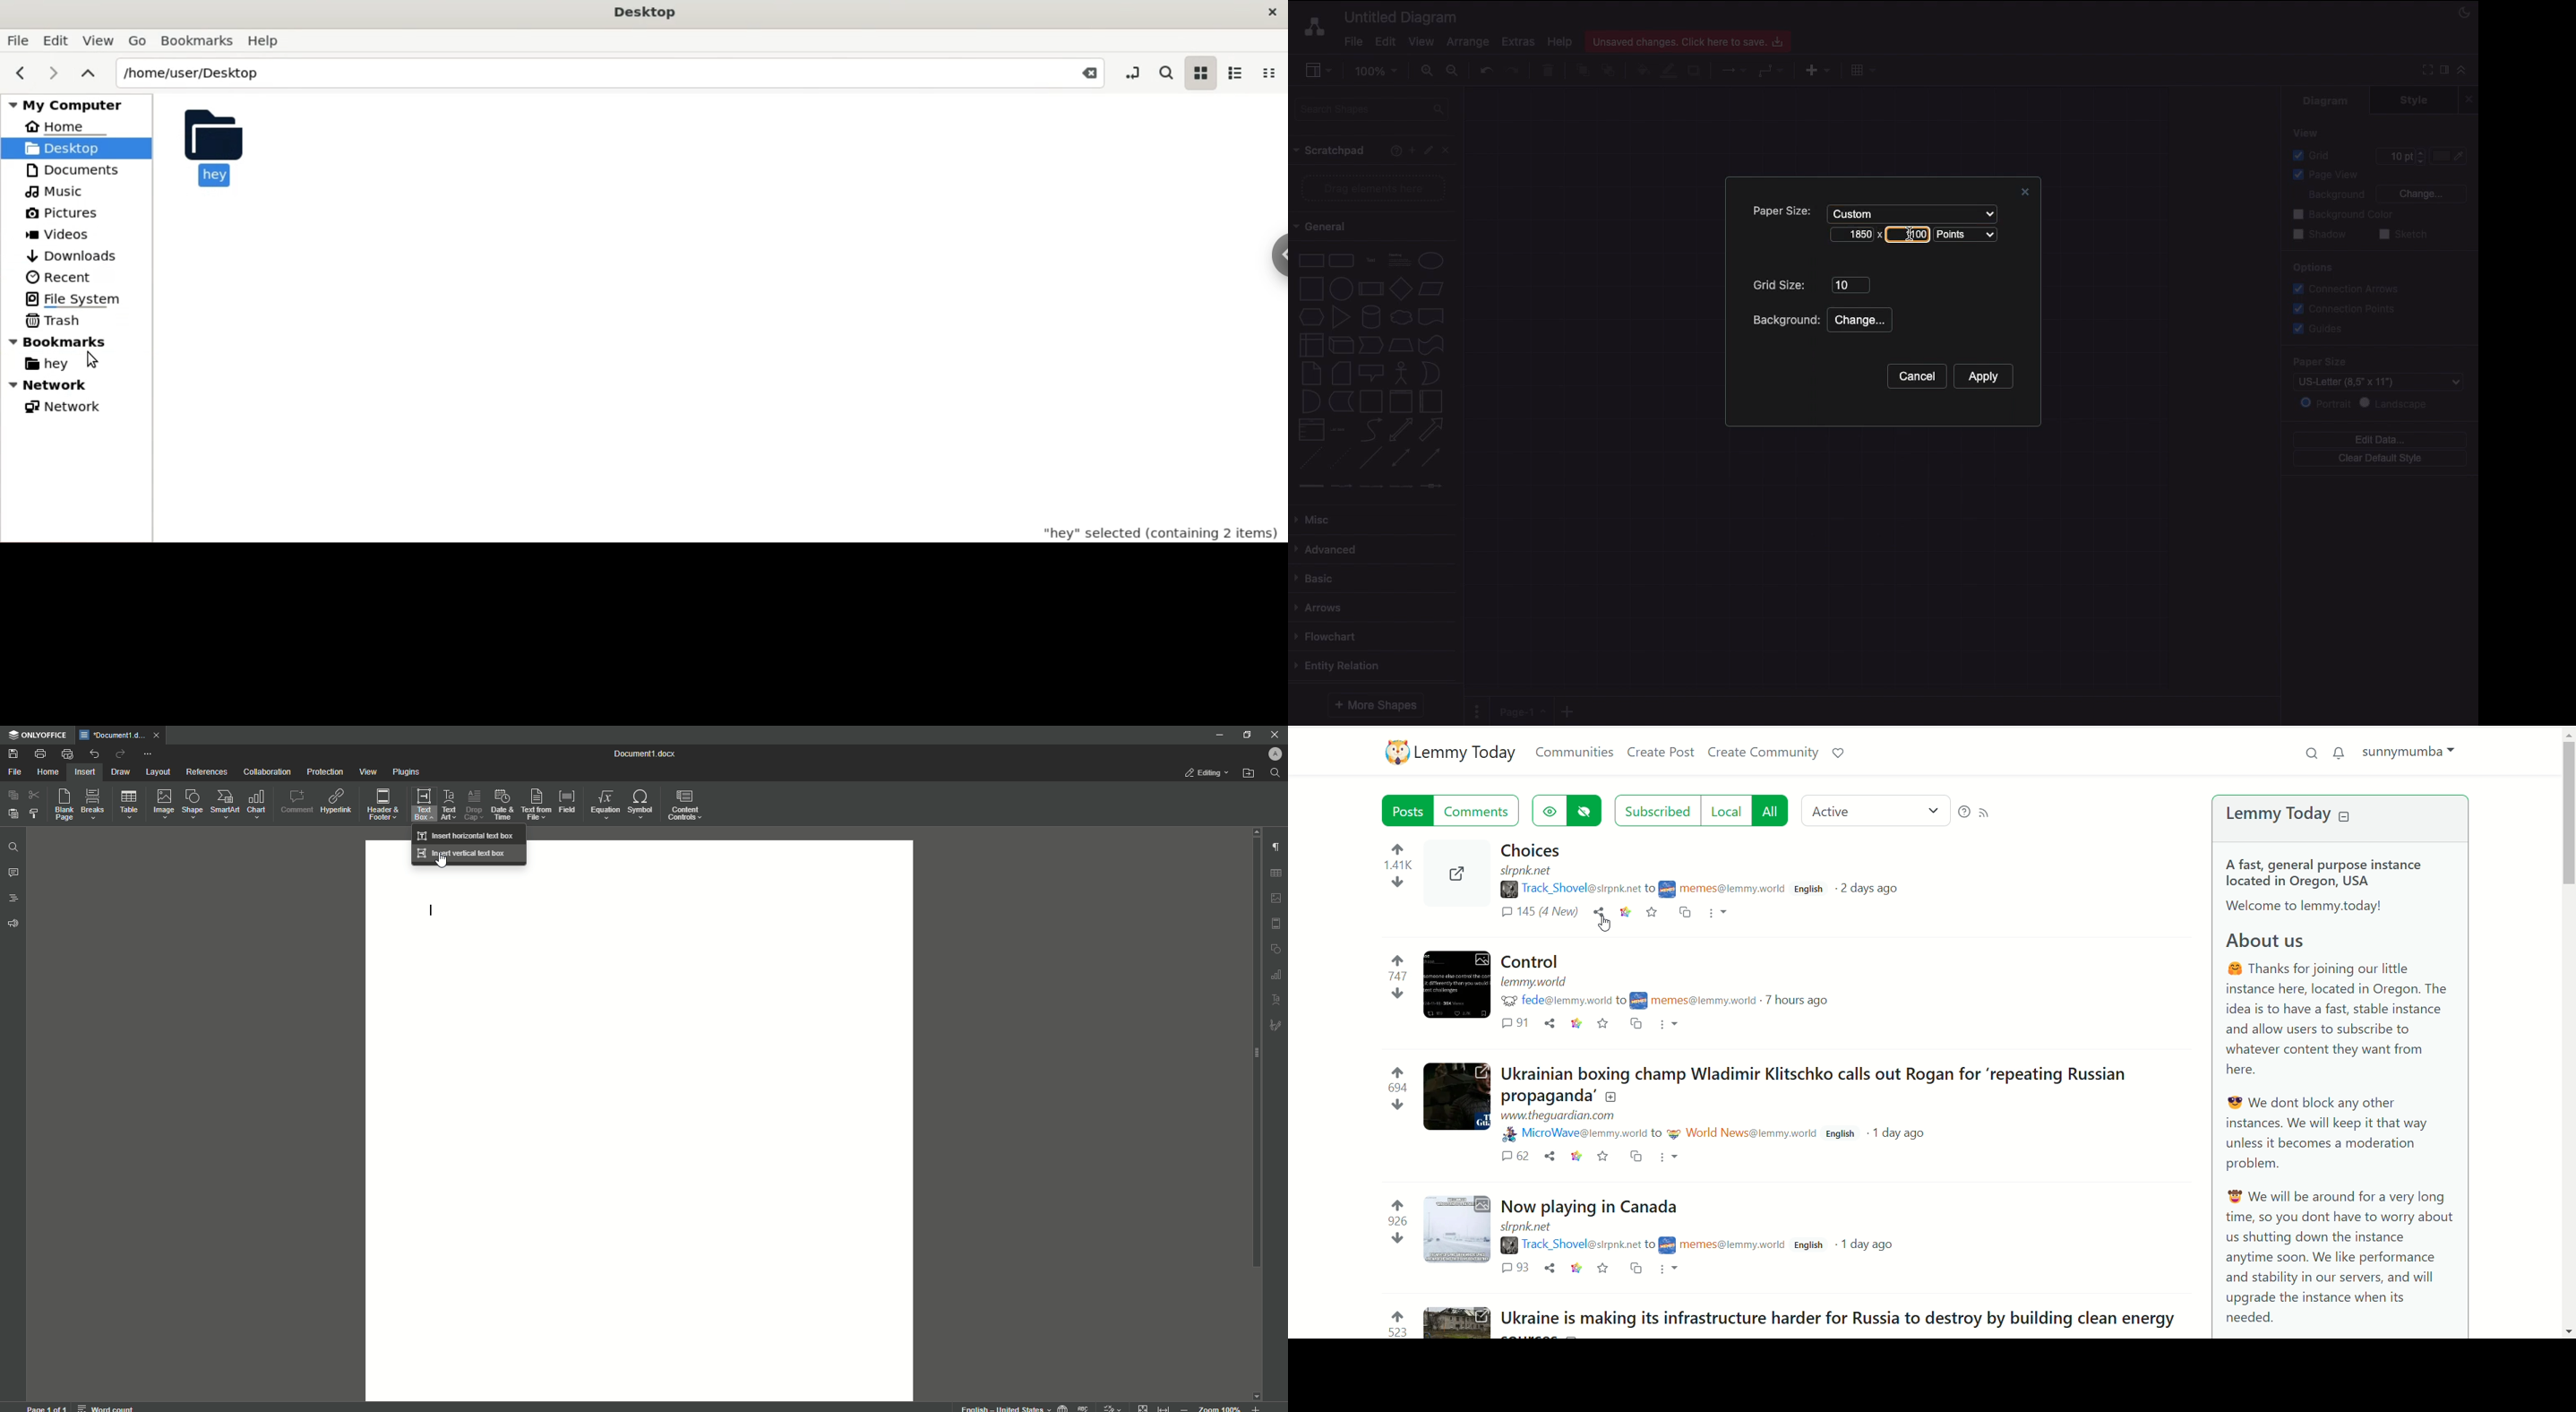 The height and width of the screenshot is (1428, 2576). What do you see at coordinates (1450, 149) in the screenshot?
I see `Close` at bounding box center [1450, 149].